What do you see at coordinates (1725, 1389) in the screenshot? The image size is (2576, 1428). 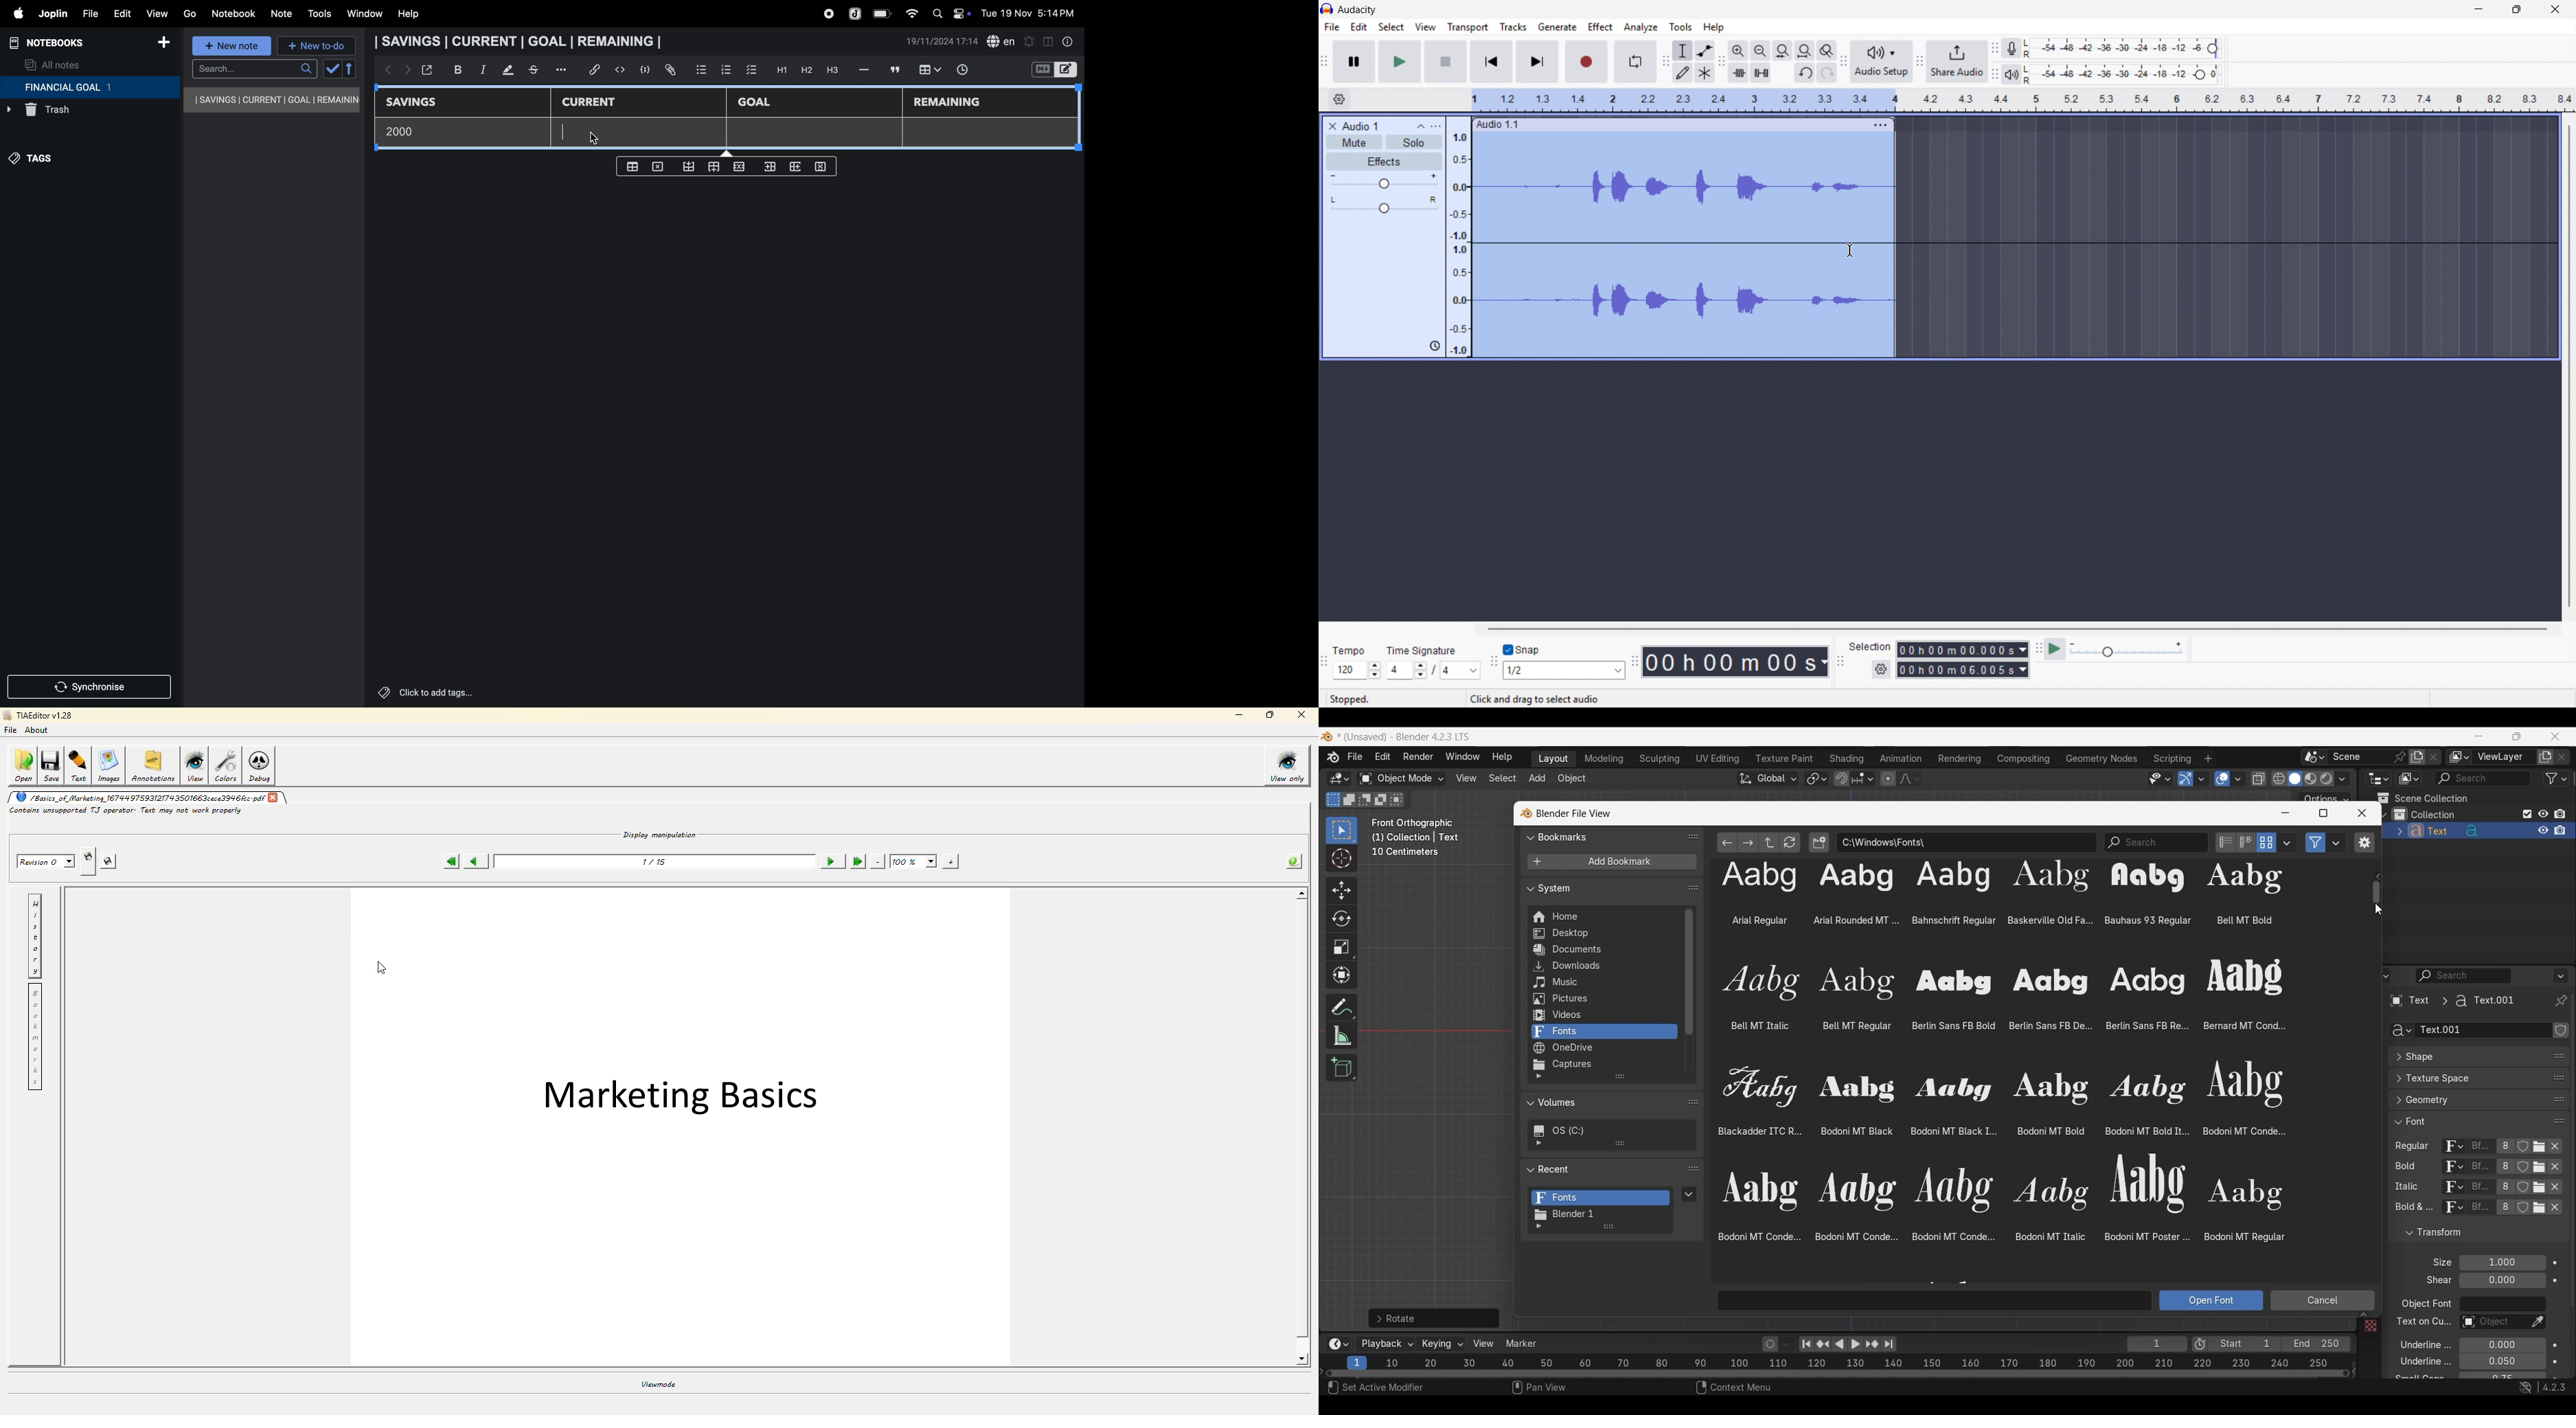 I see `content menu` at bounding box center [1725, 1389].